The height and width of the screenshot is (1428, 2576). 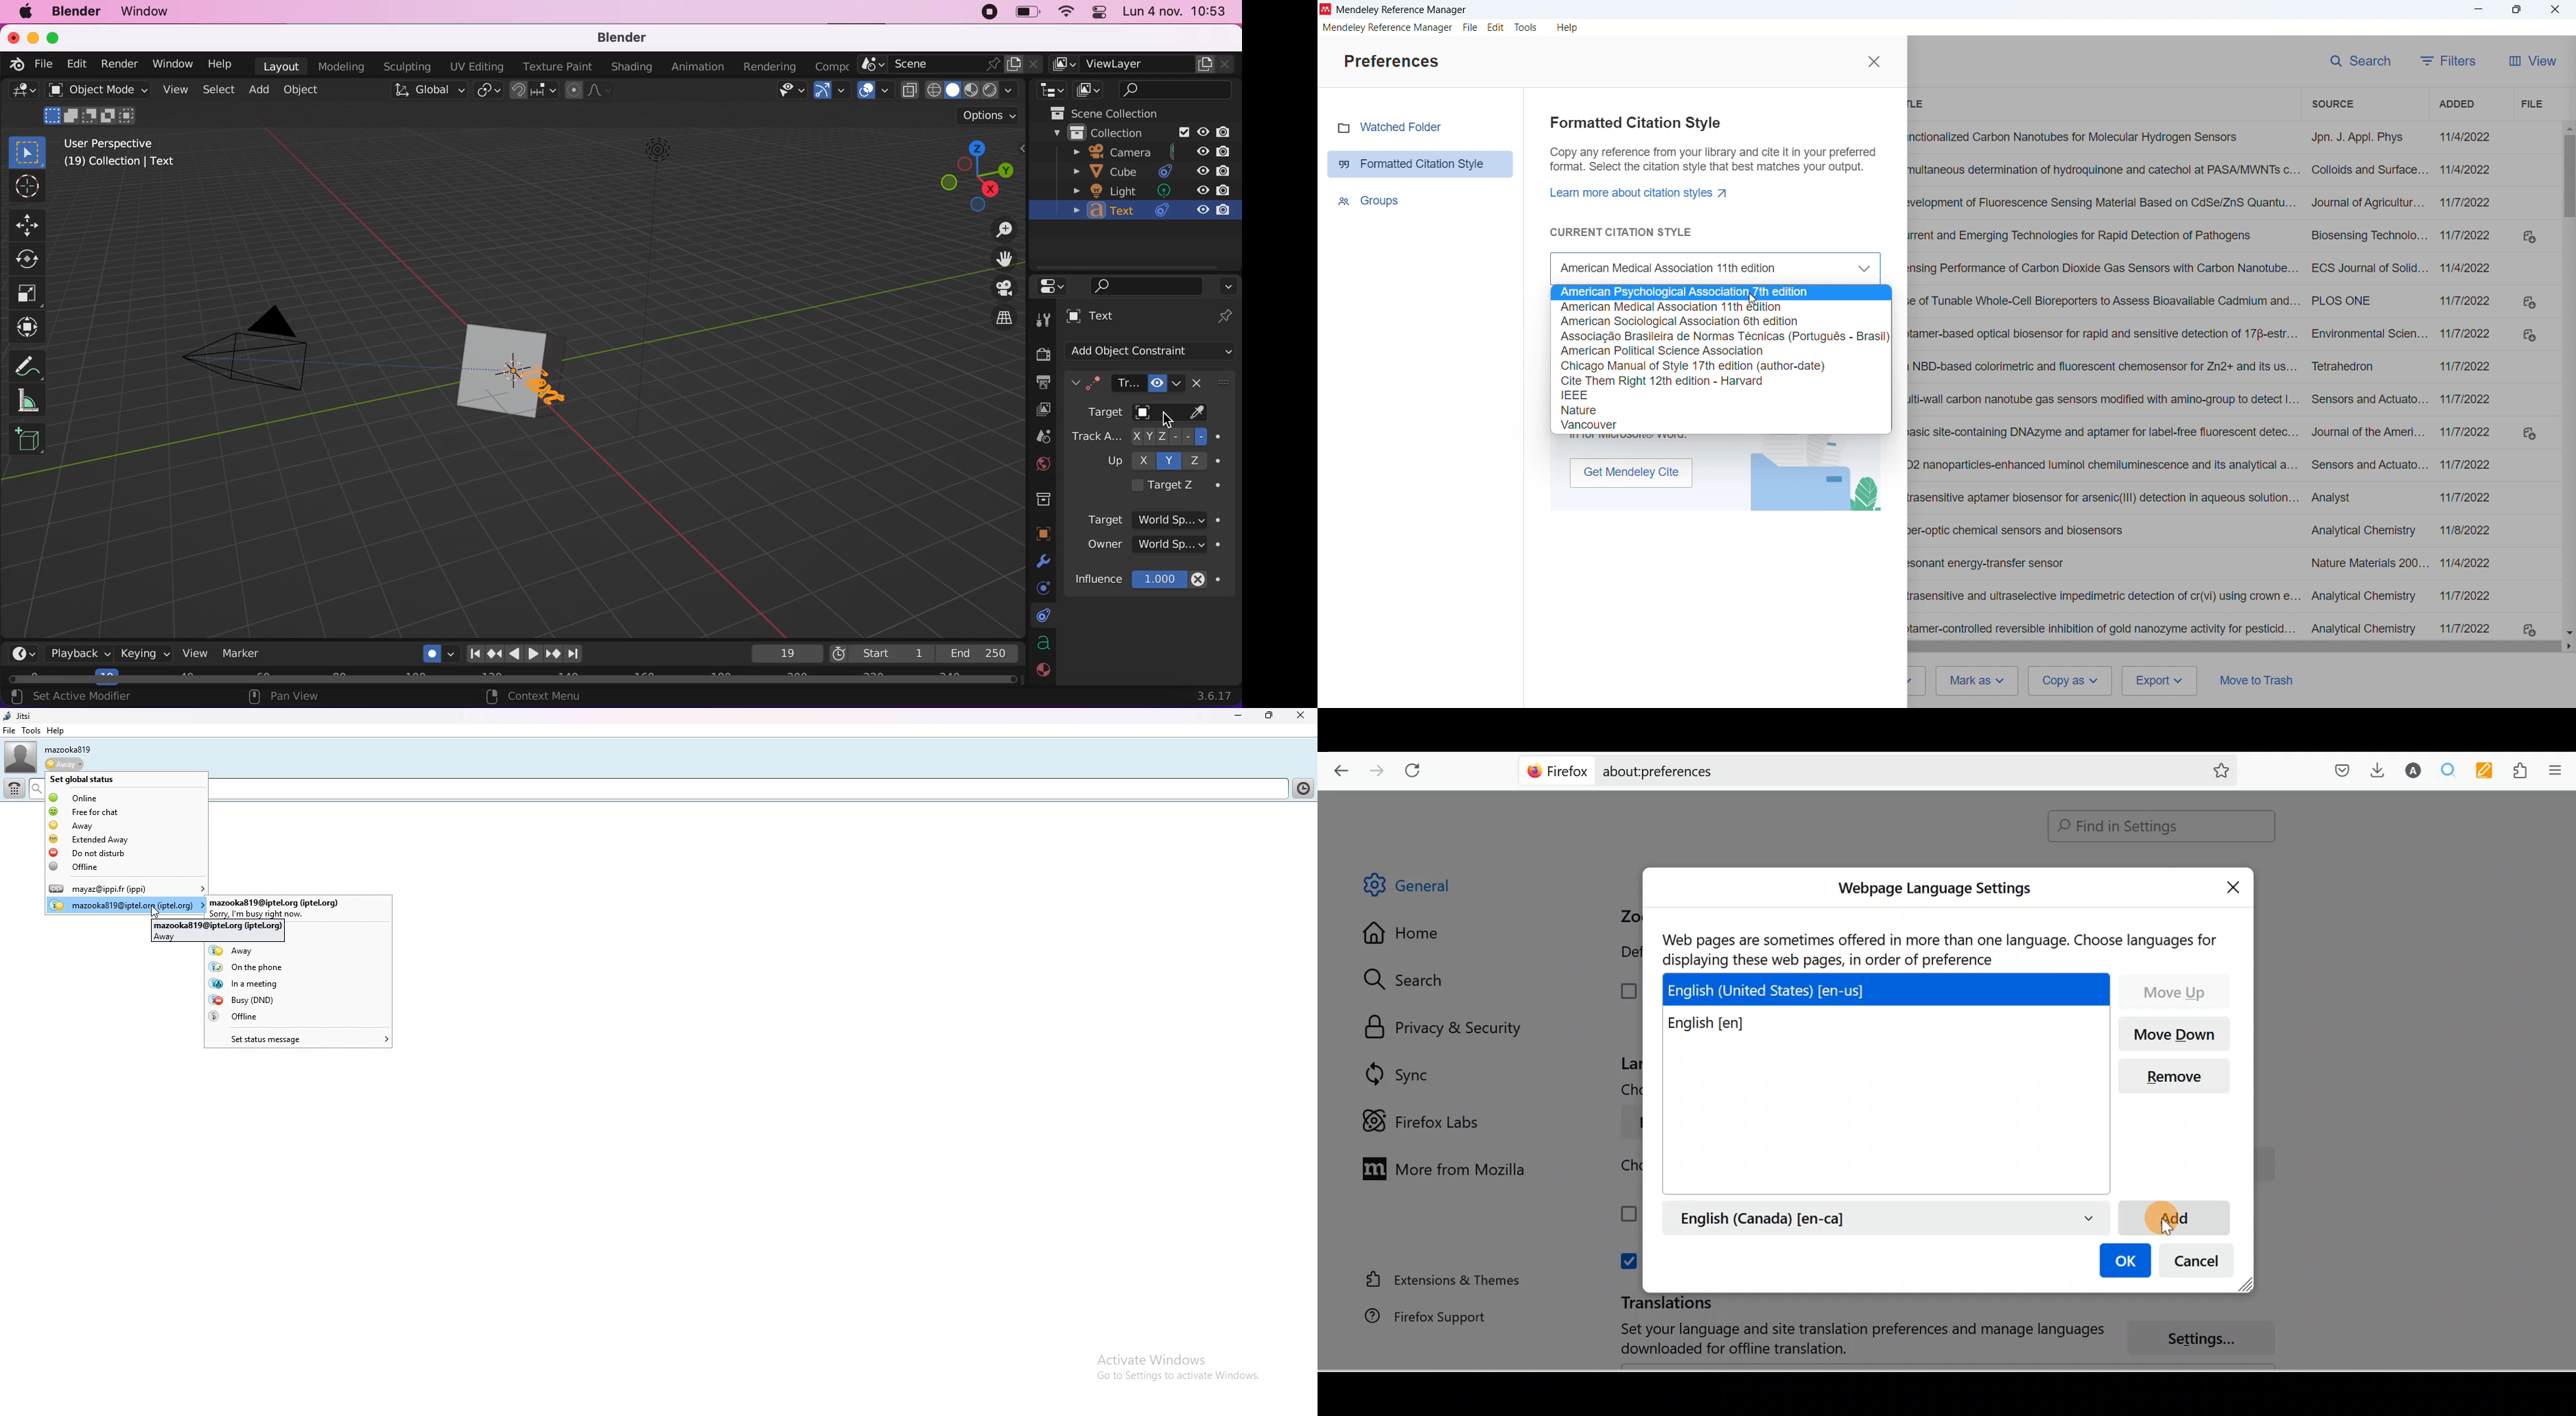 I want to click on Webpage Language settings, so click(x=1933, y=888).